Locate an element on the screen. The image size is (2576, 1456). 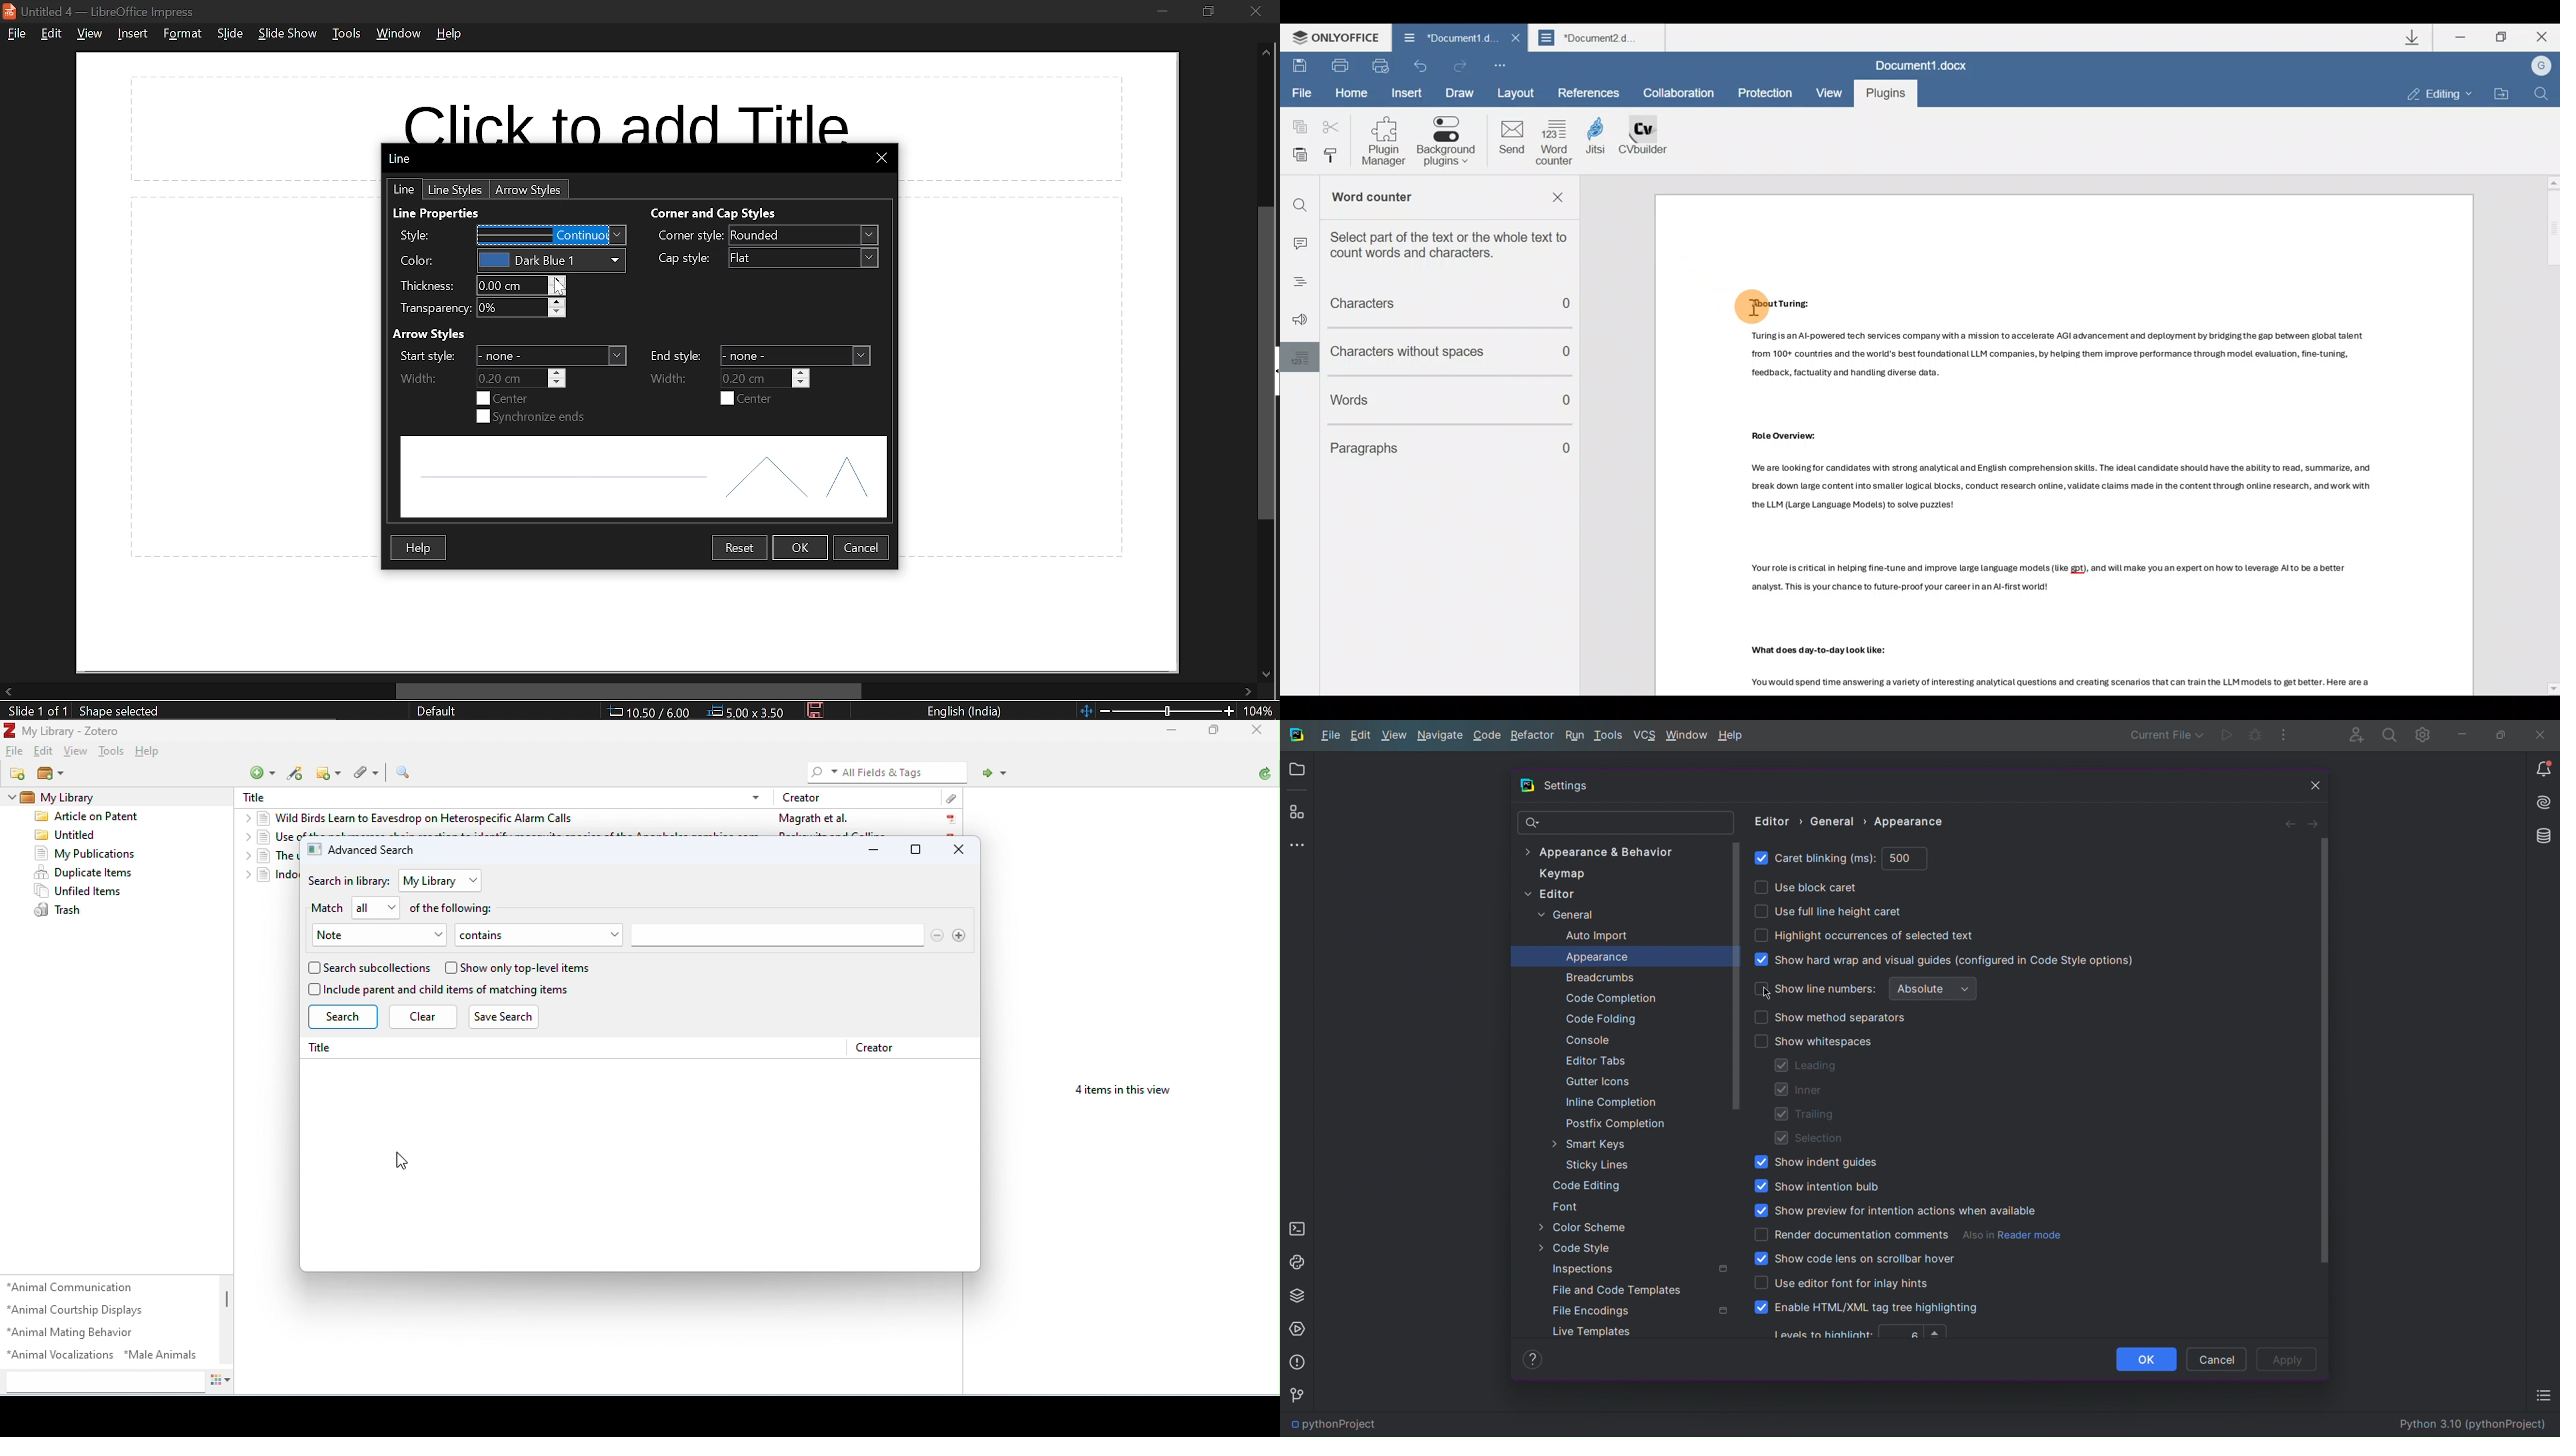
search subcollections is located at coordinates (377, 968).